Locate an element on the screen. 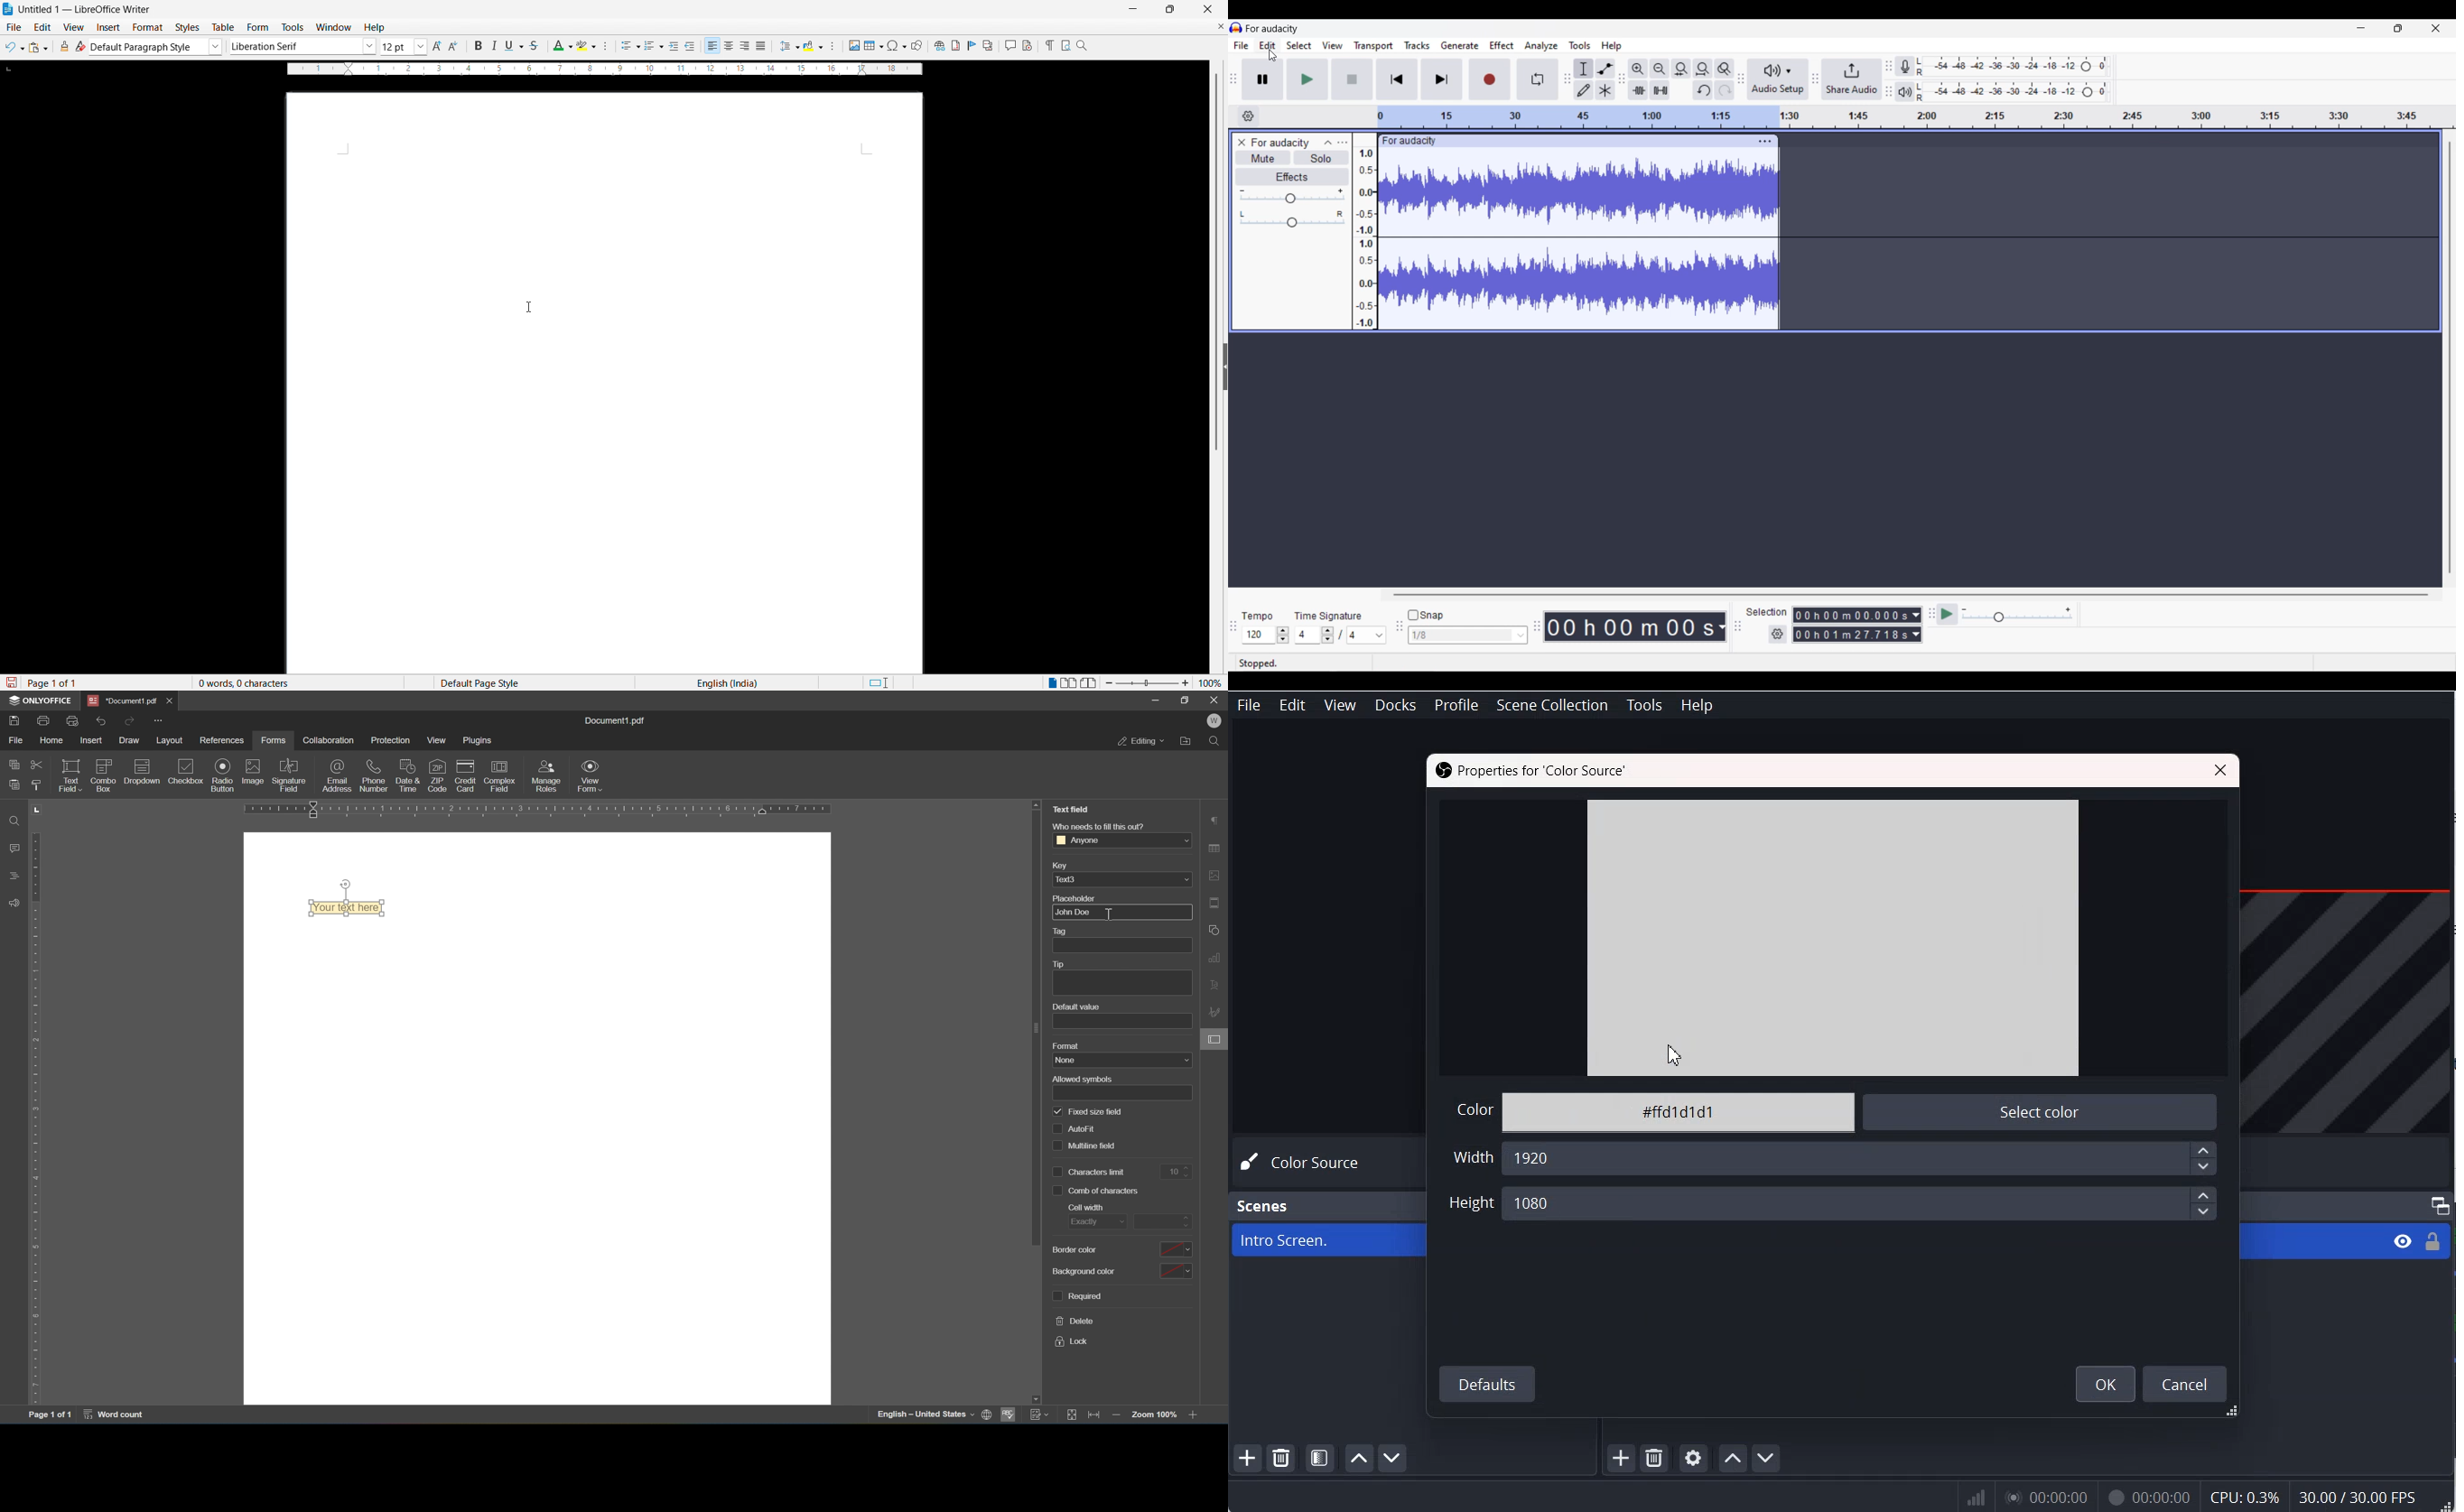 The image size is (2464, 1512). Open menu is located at coordinates (1342, 142).